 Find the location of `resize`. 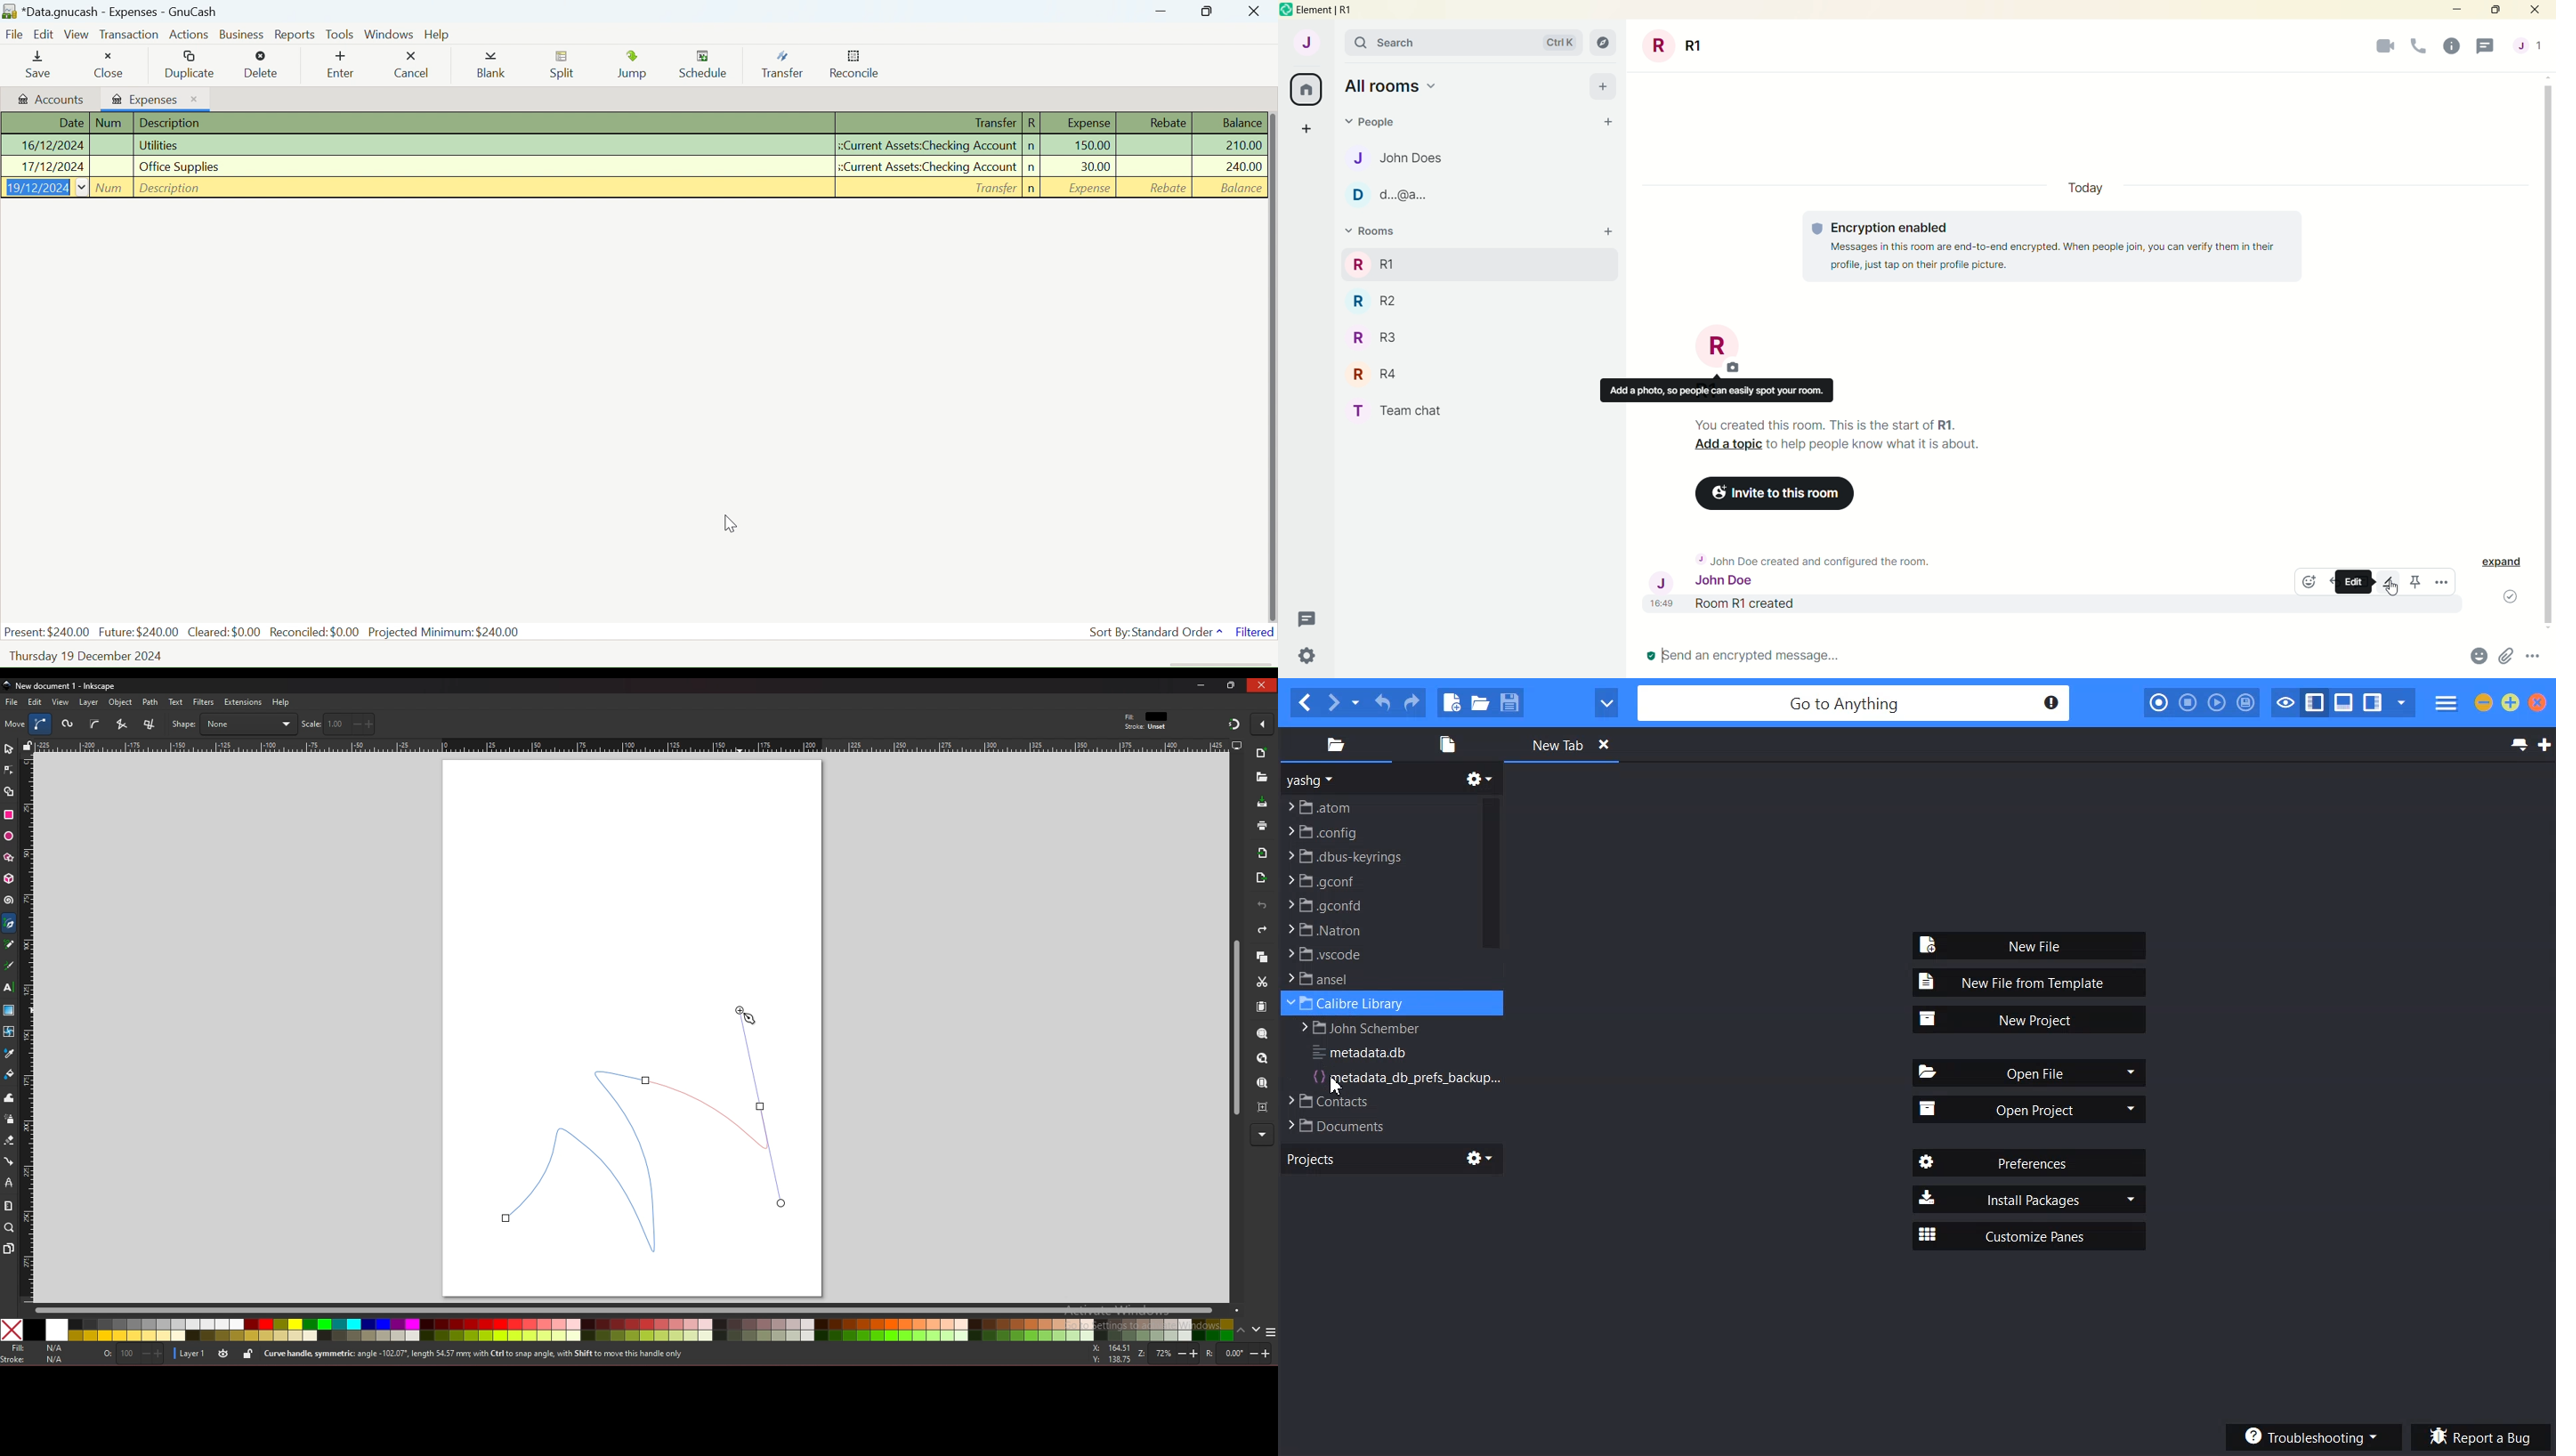

resize is located at coordinates (1233, 685).